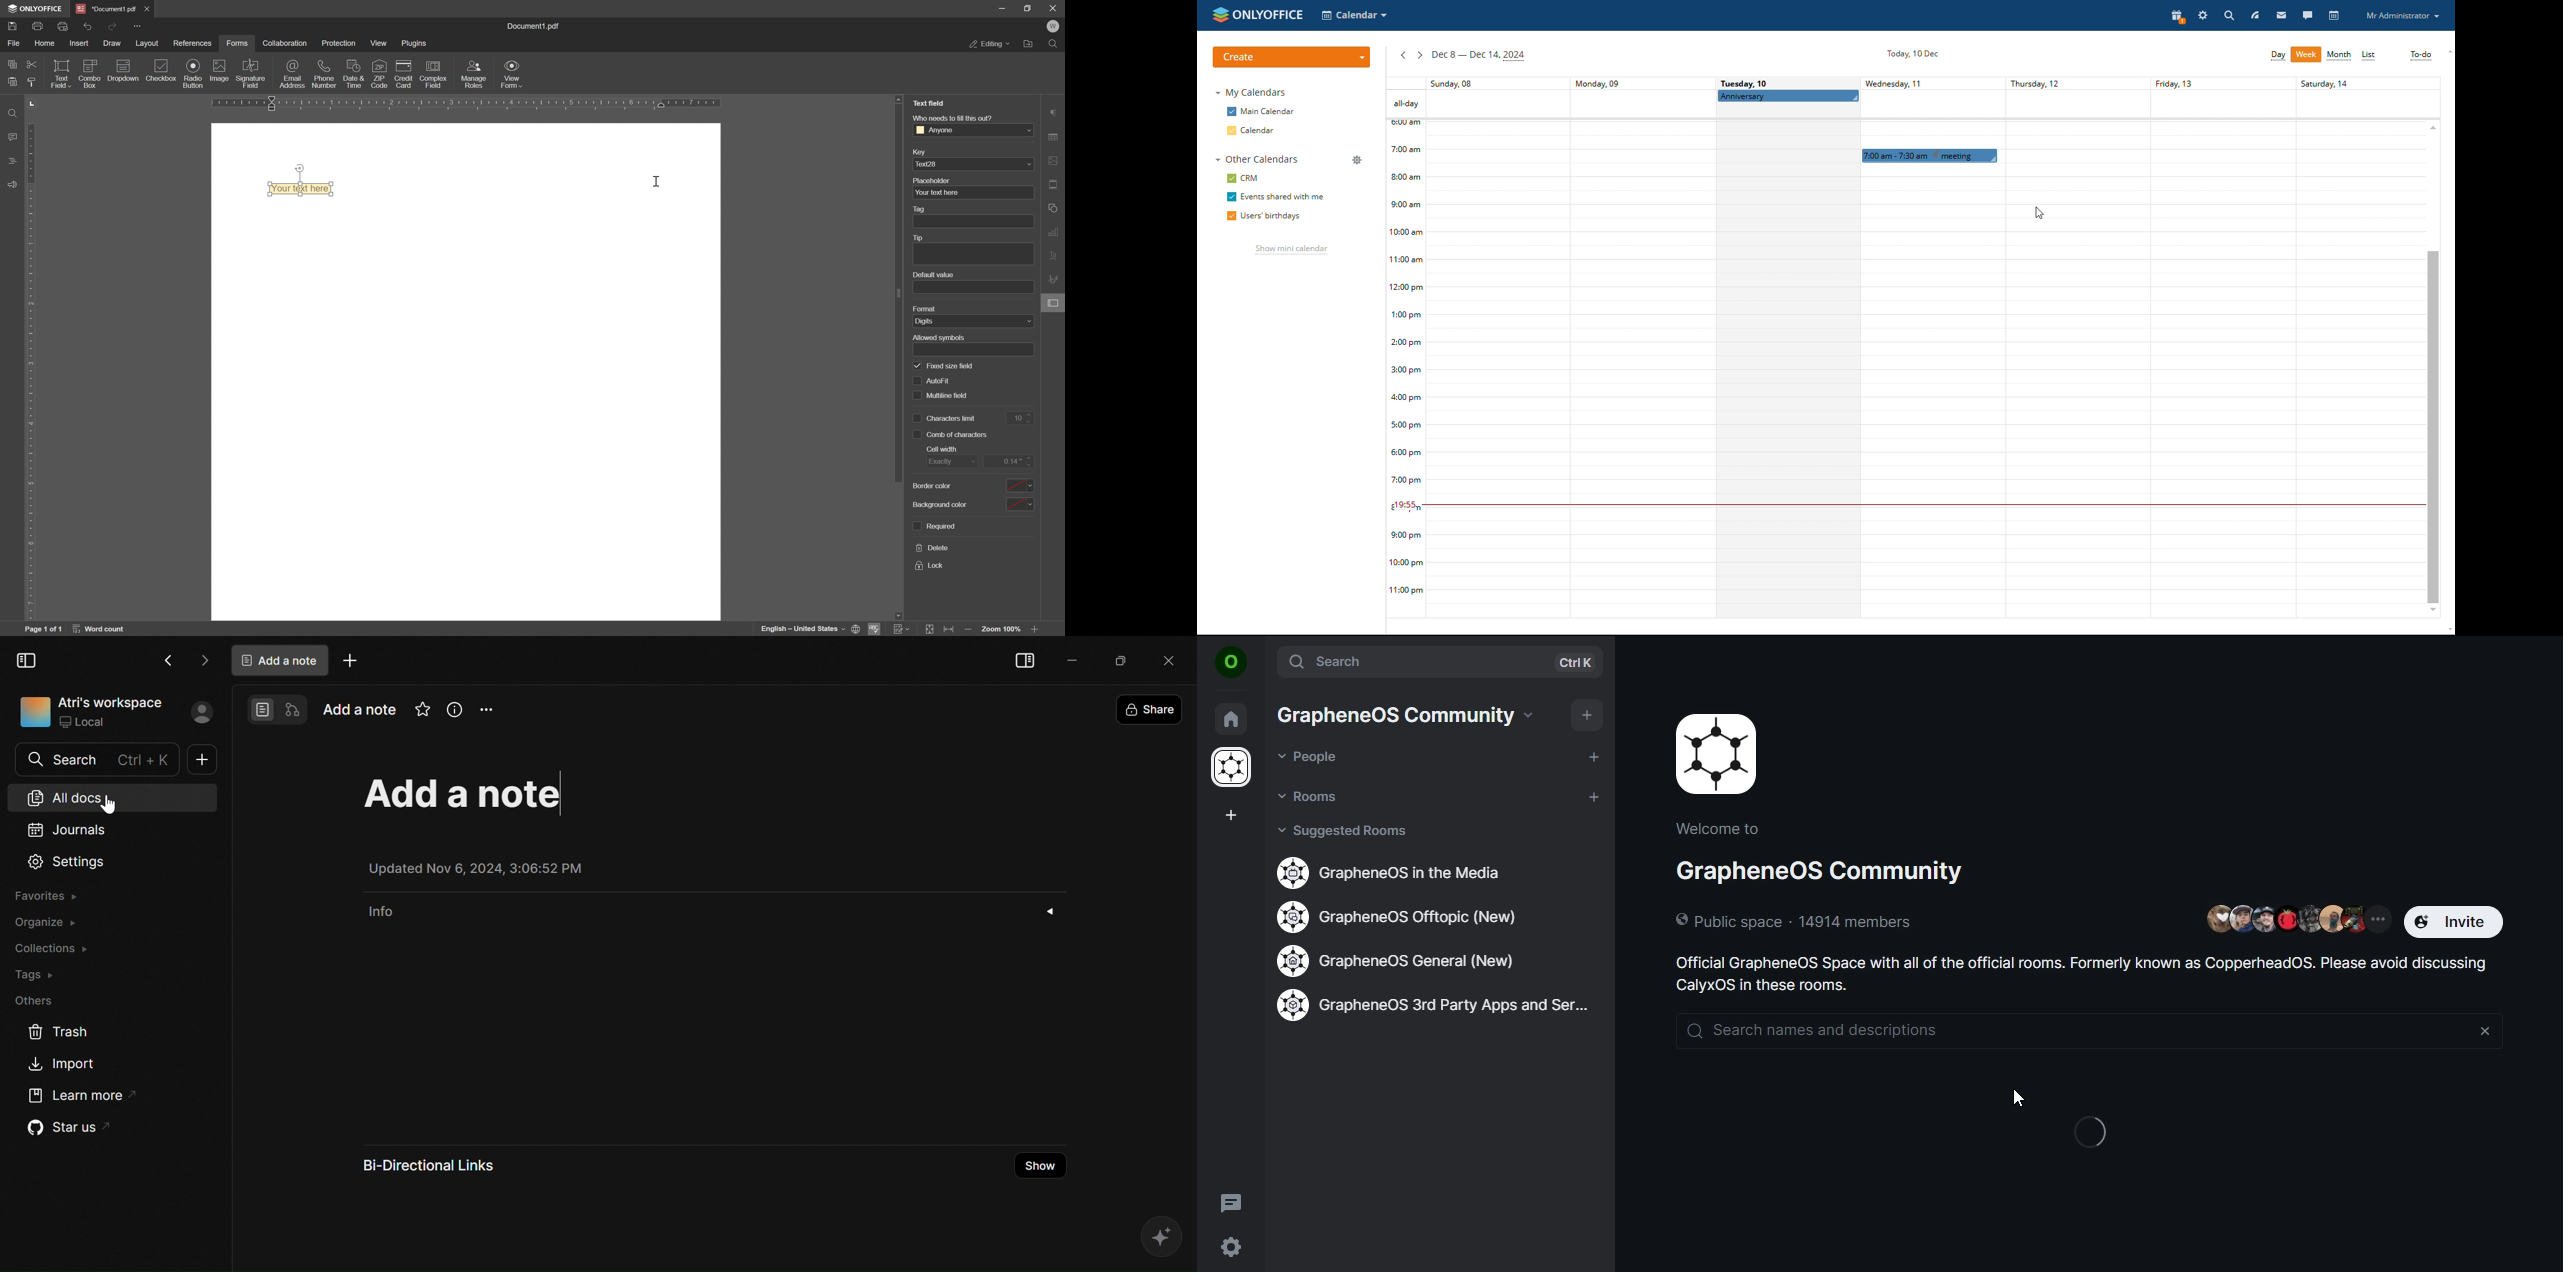 This screenshot has width=2576, height=1288. Describe the element at coordinates (1053, 8) in the screenshot. I see `close` at that location.